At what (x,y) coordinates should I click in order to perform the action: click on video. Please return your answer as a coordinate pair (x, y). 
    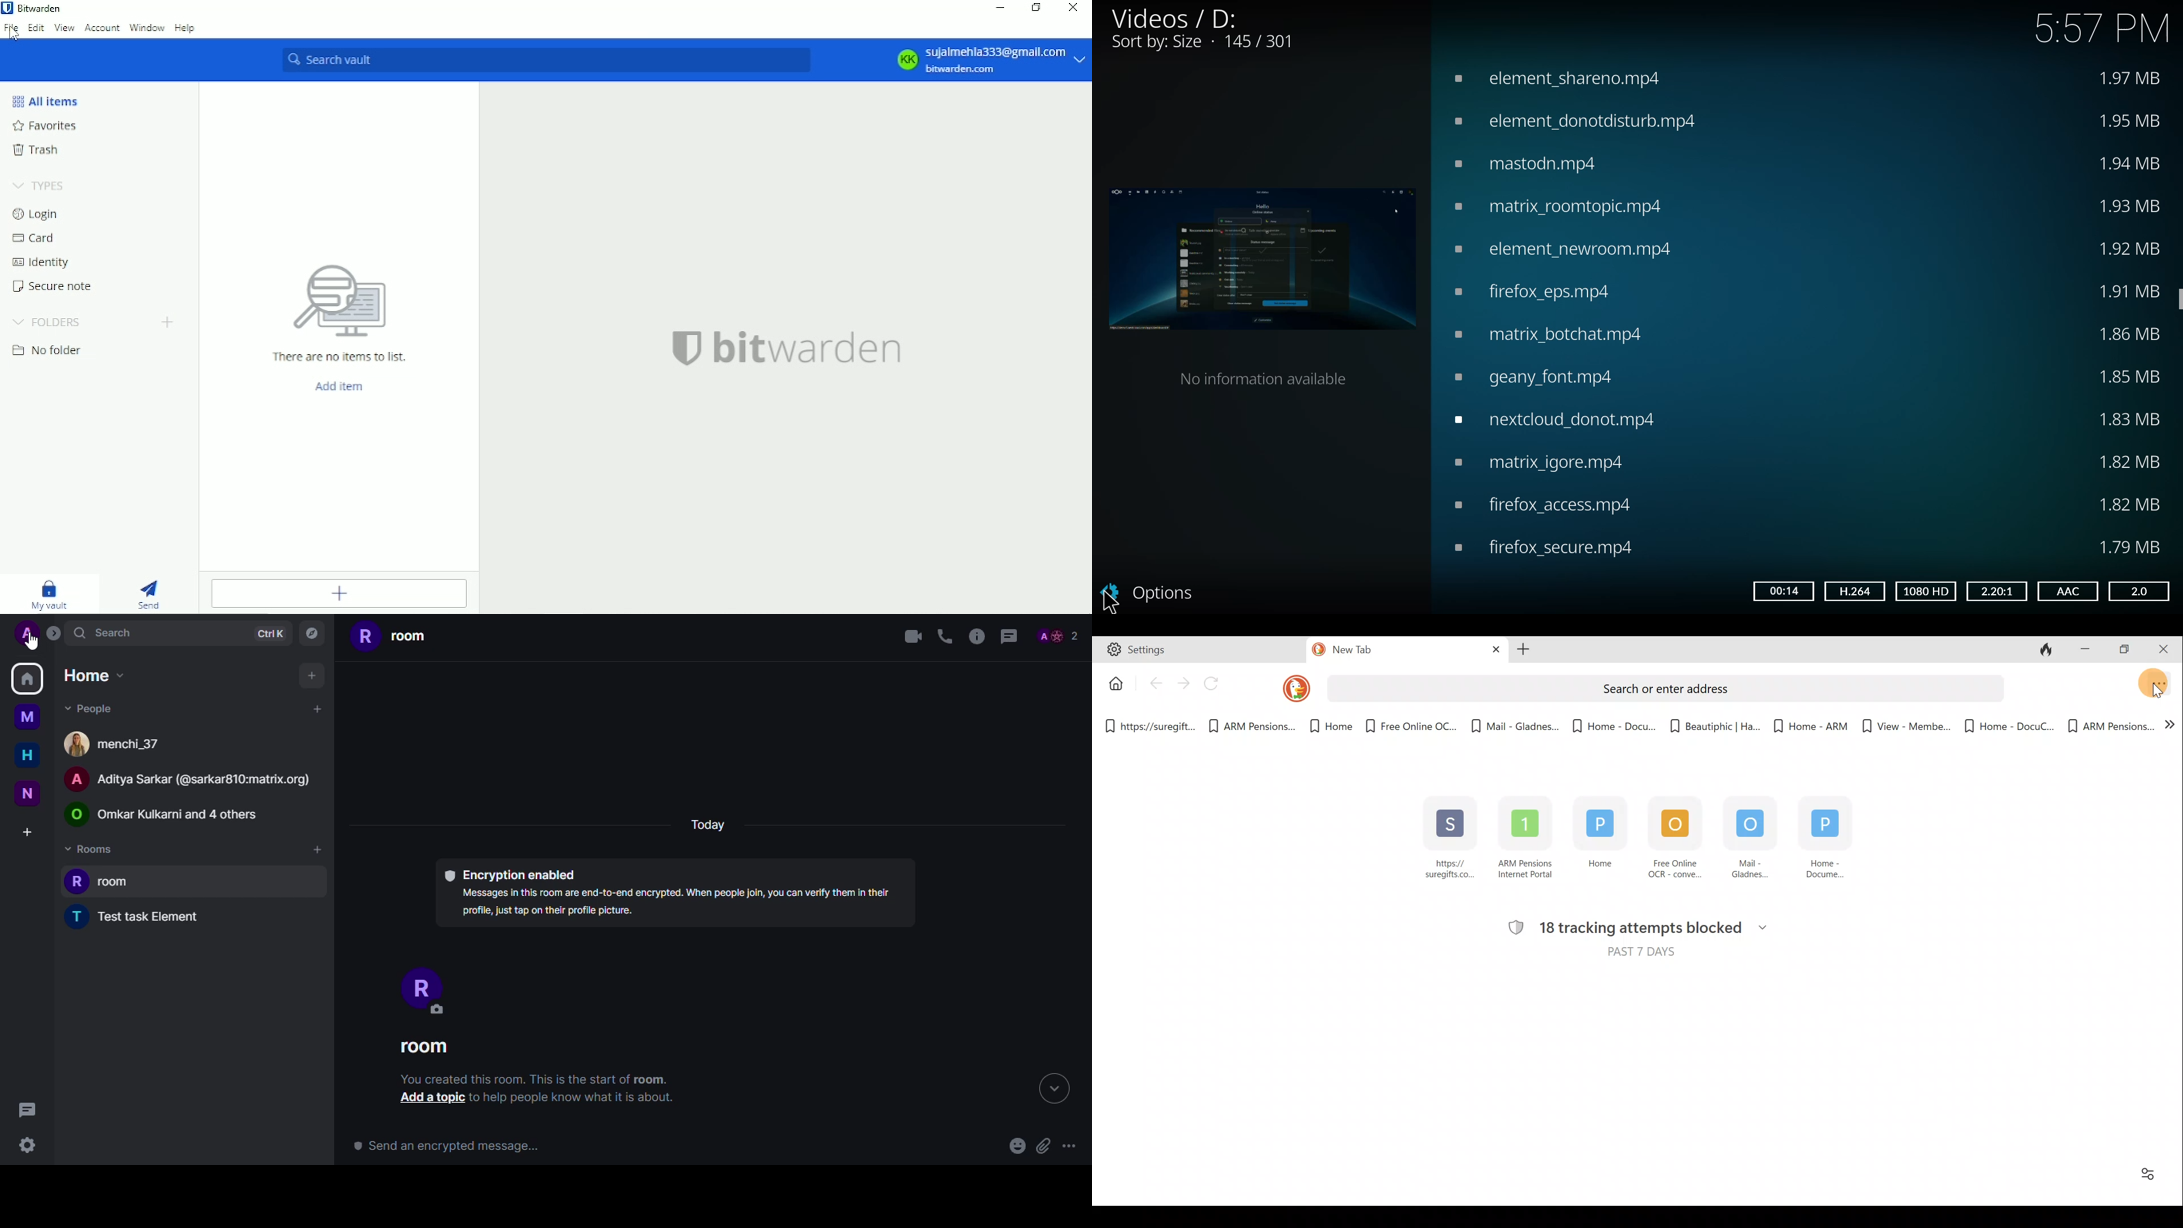
    Looking at the image, I should click on (1578, 120).